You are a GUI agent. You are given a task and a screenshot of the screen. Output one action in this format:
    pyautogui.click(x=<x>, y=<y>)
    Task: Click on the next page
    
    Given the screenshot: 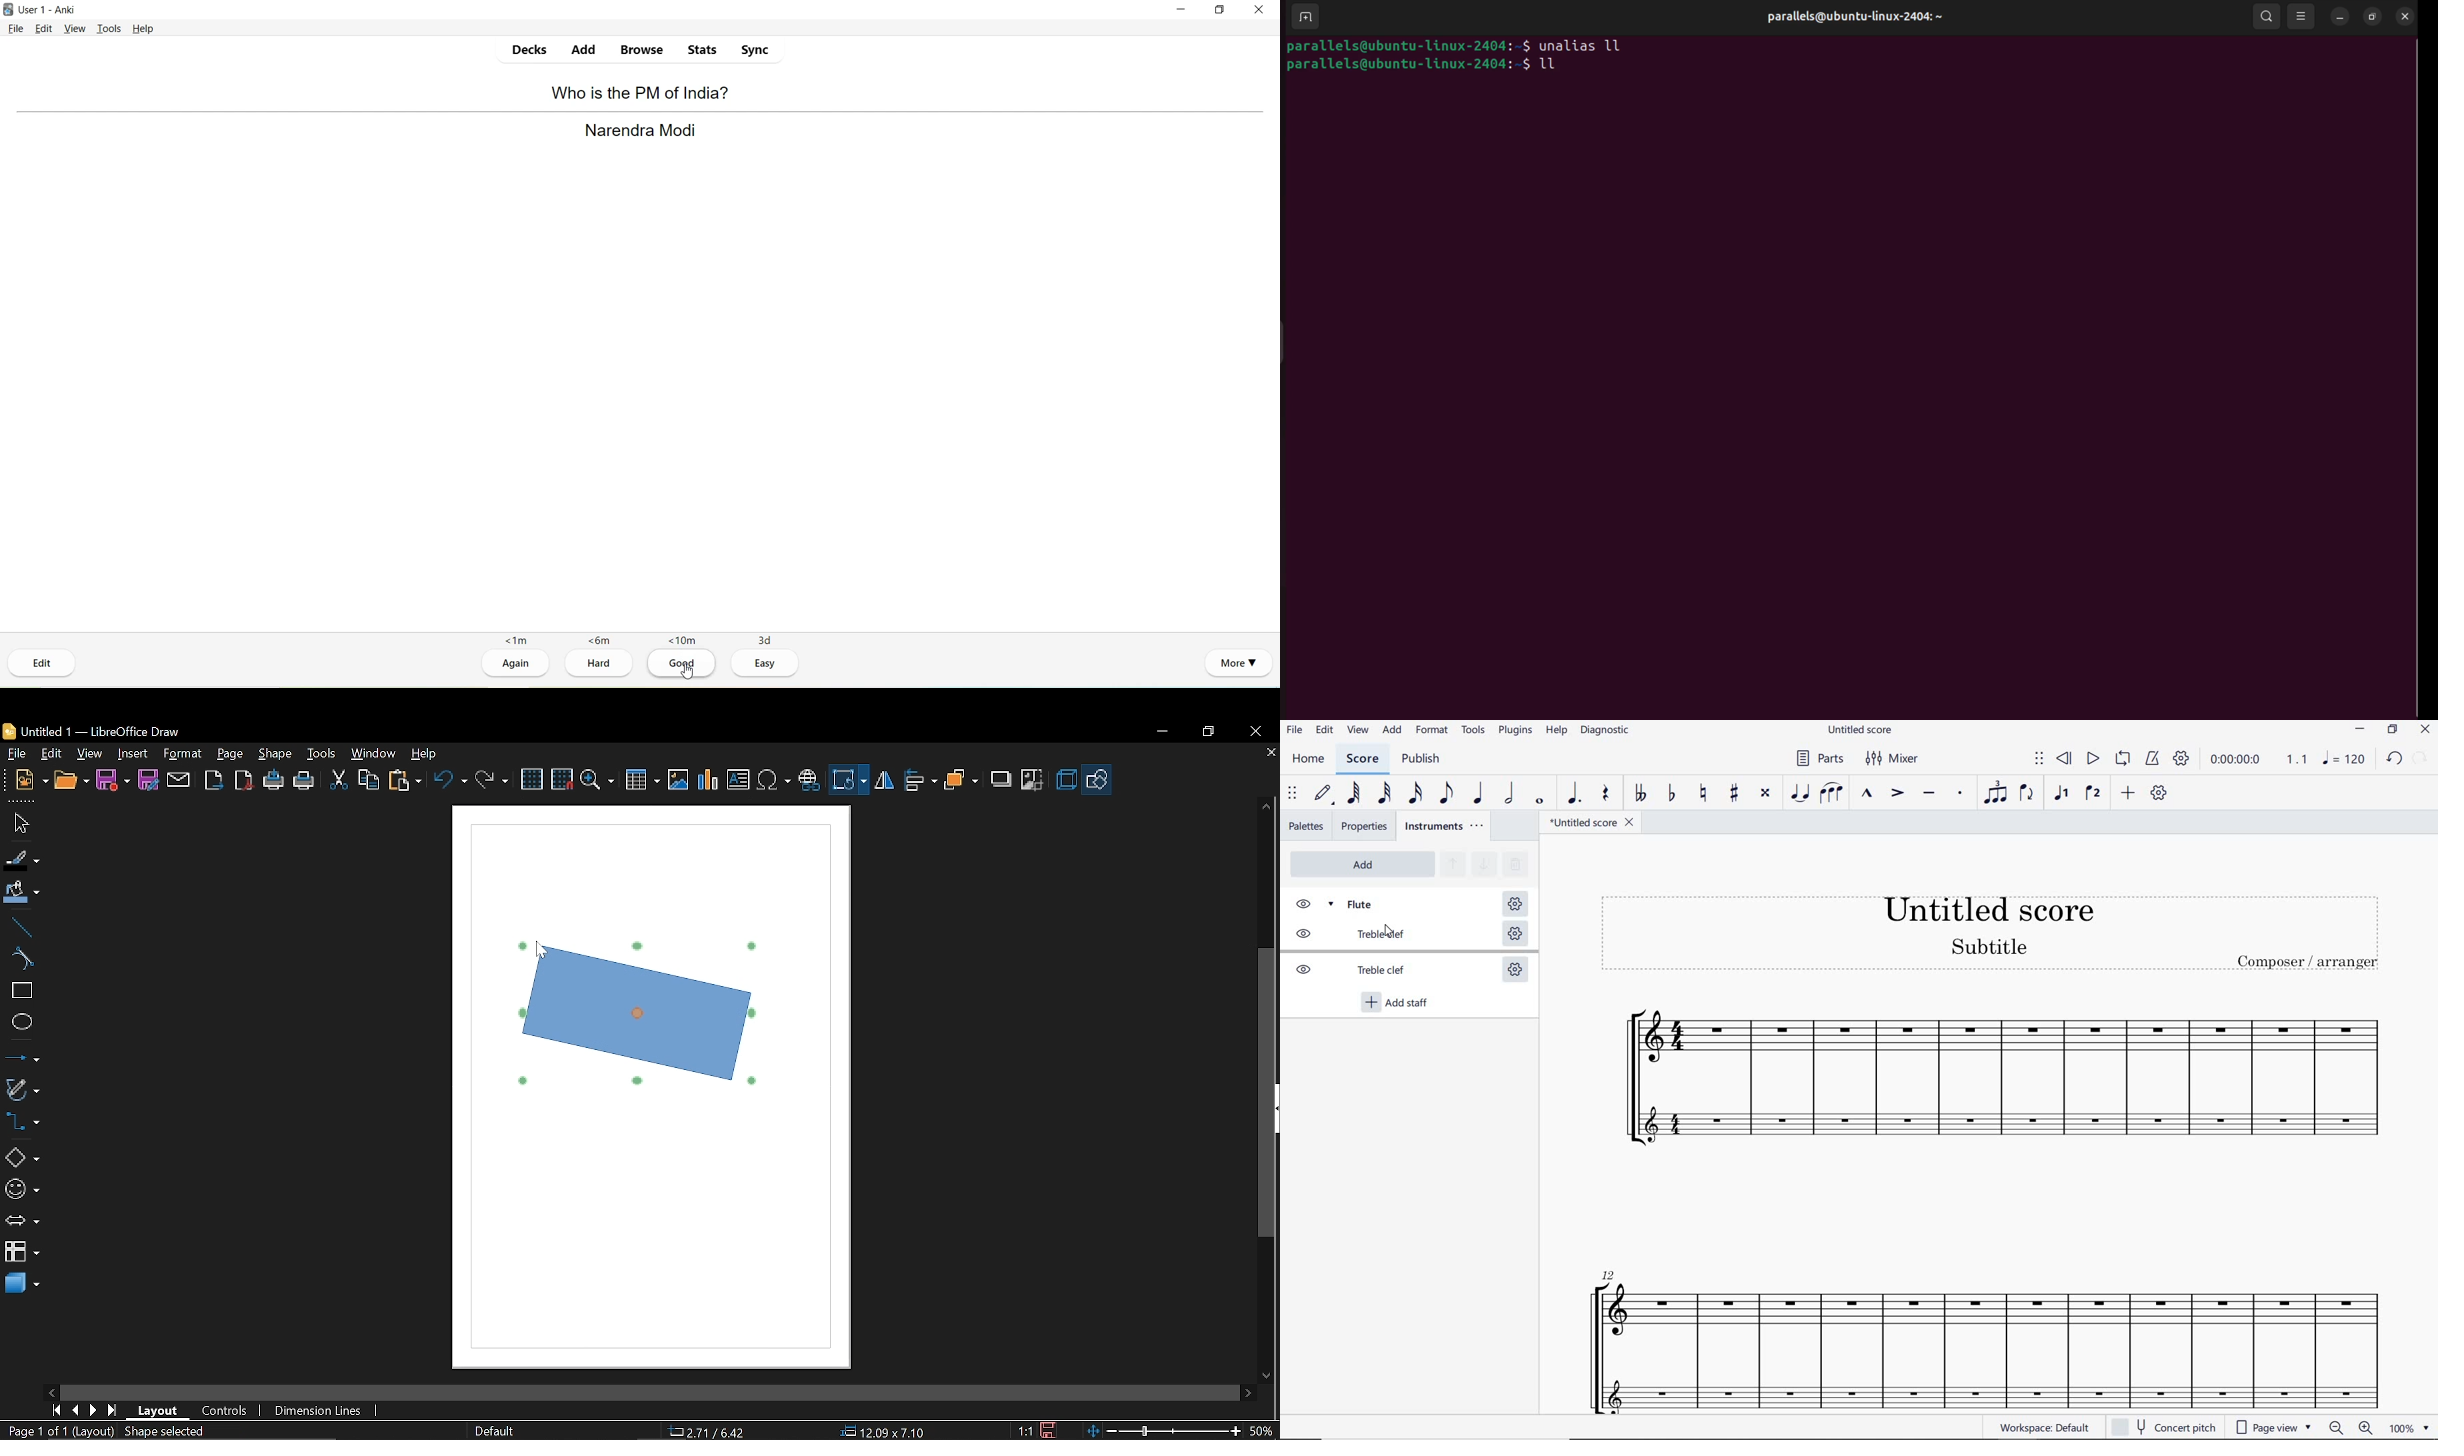 What is the action you would take?
    pyautogui.click(x=94, y=1411)
    